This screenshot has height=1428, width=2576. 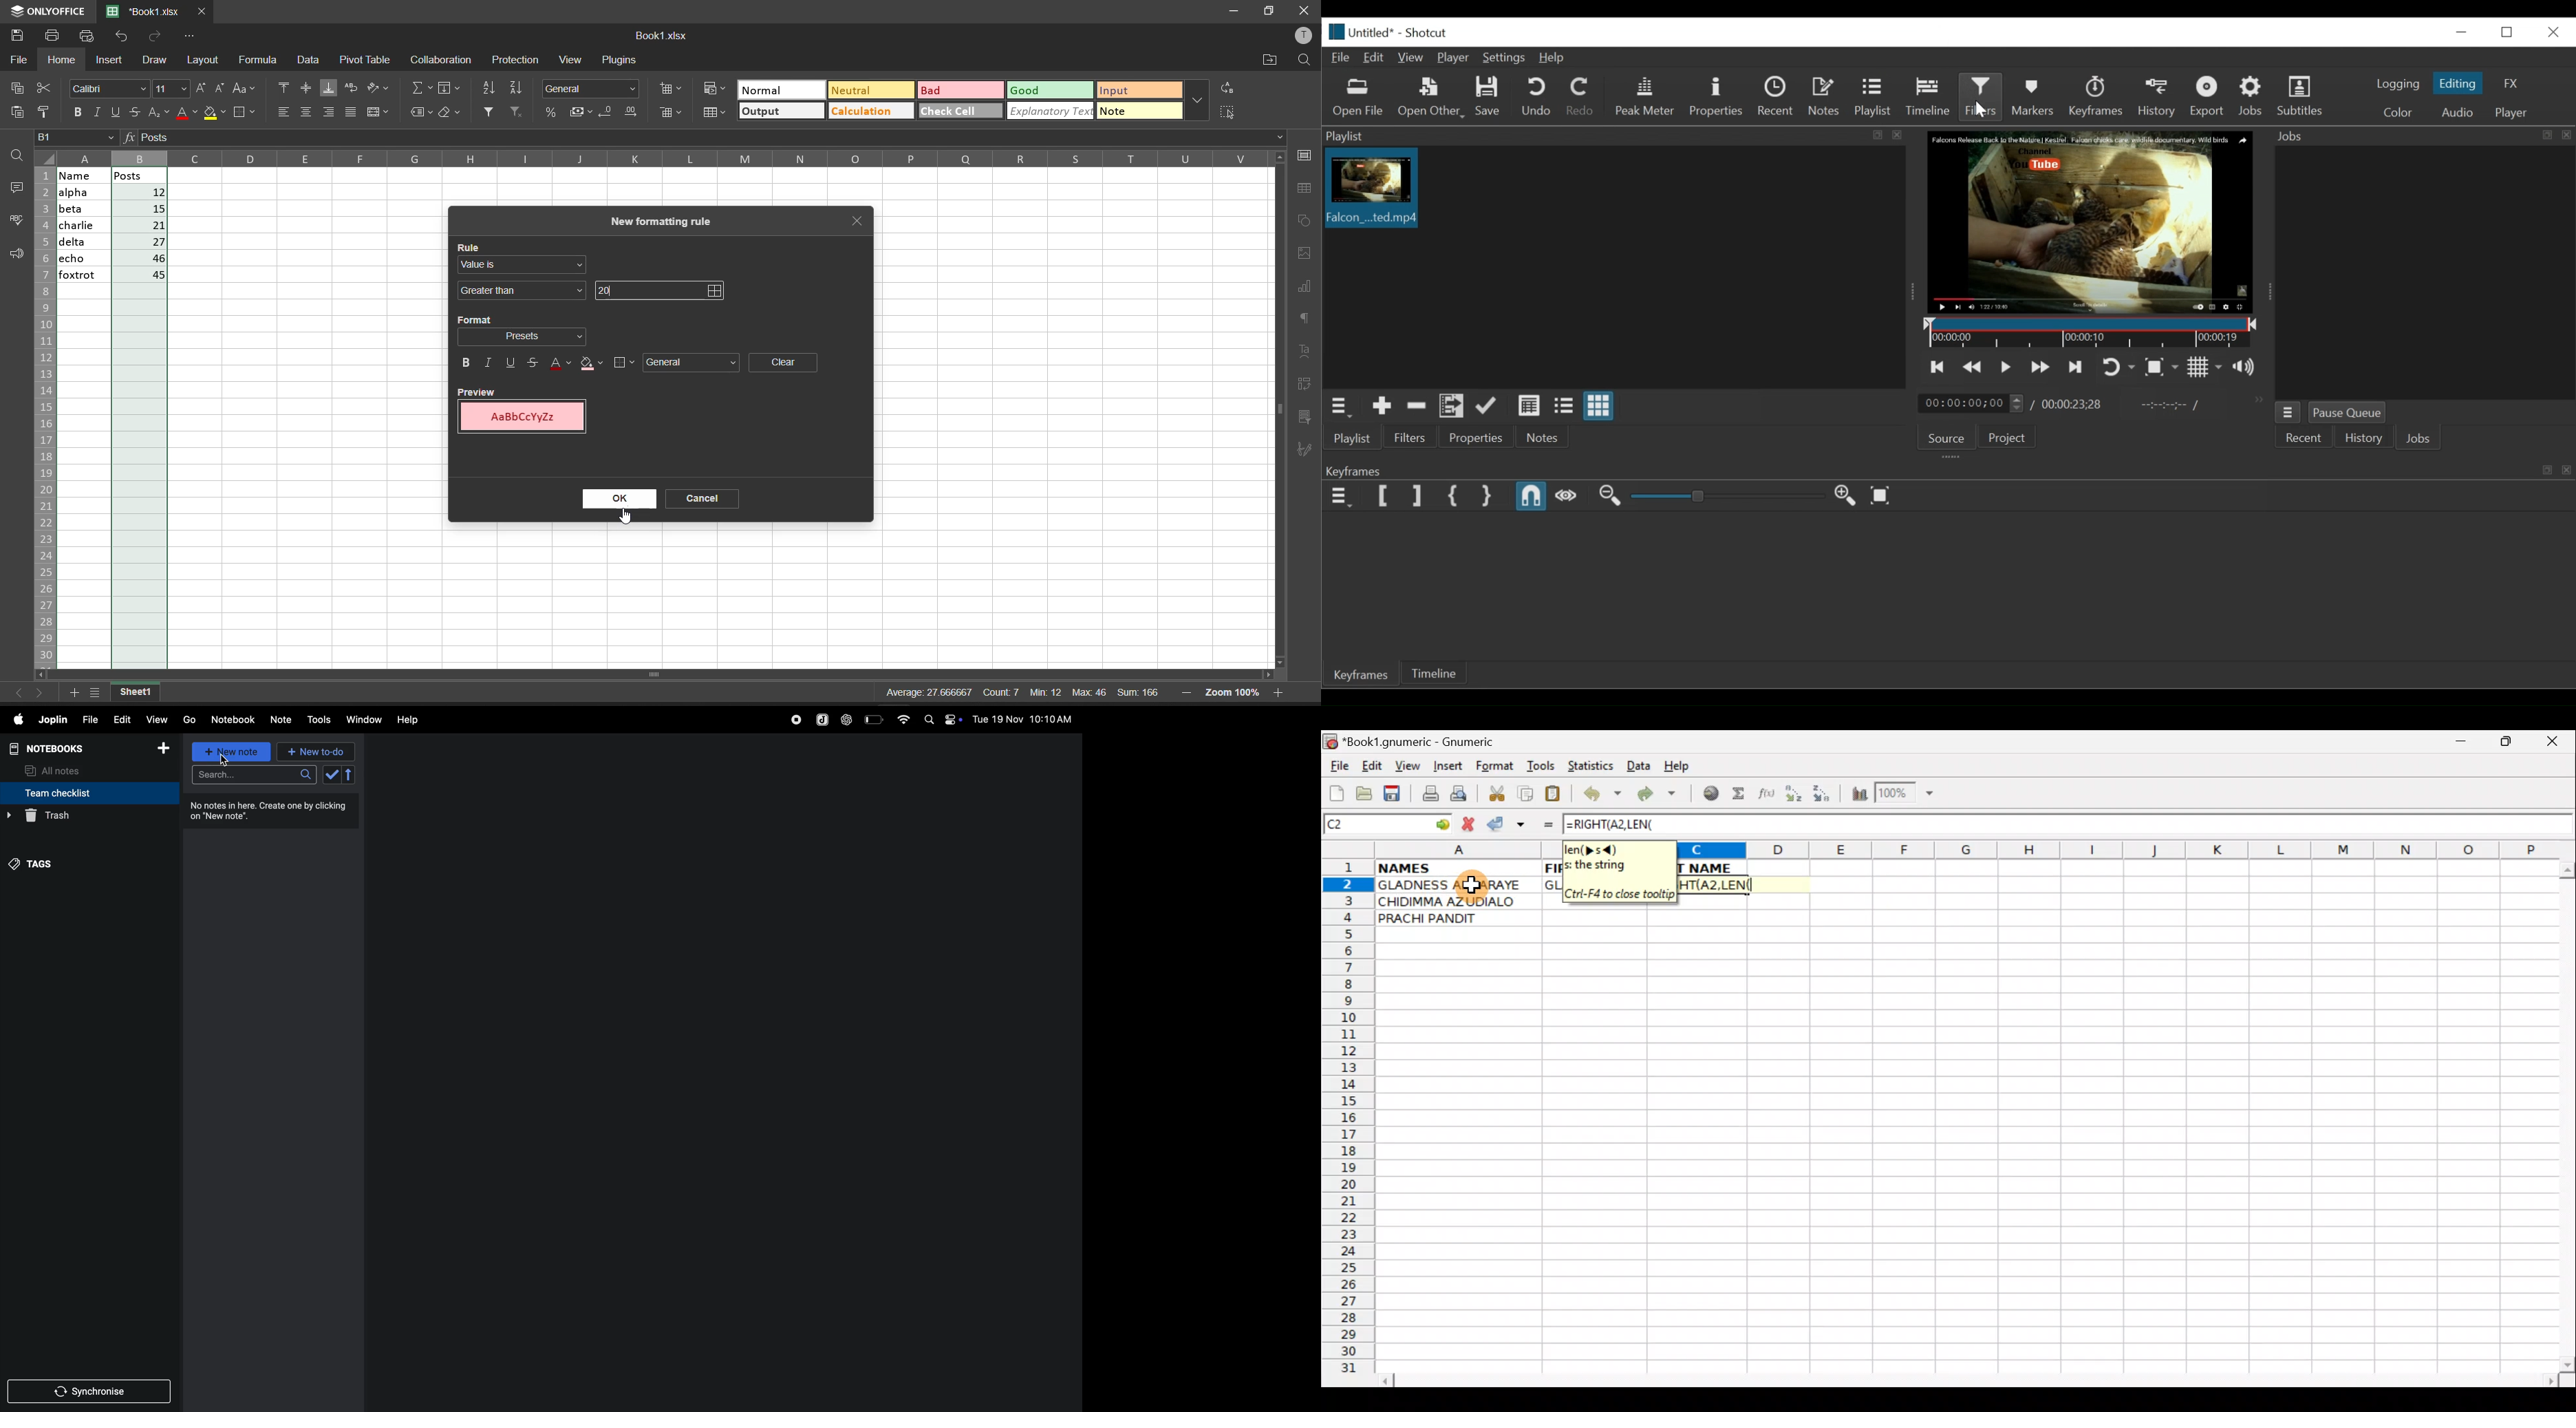 What do you see at coordinates (2512, 112) in the screenshot?
I see `Player` at bounding box center [2512, 112].